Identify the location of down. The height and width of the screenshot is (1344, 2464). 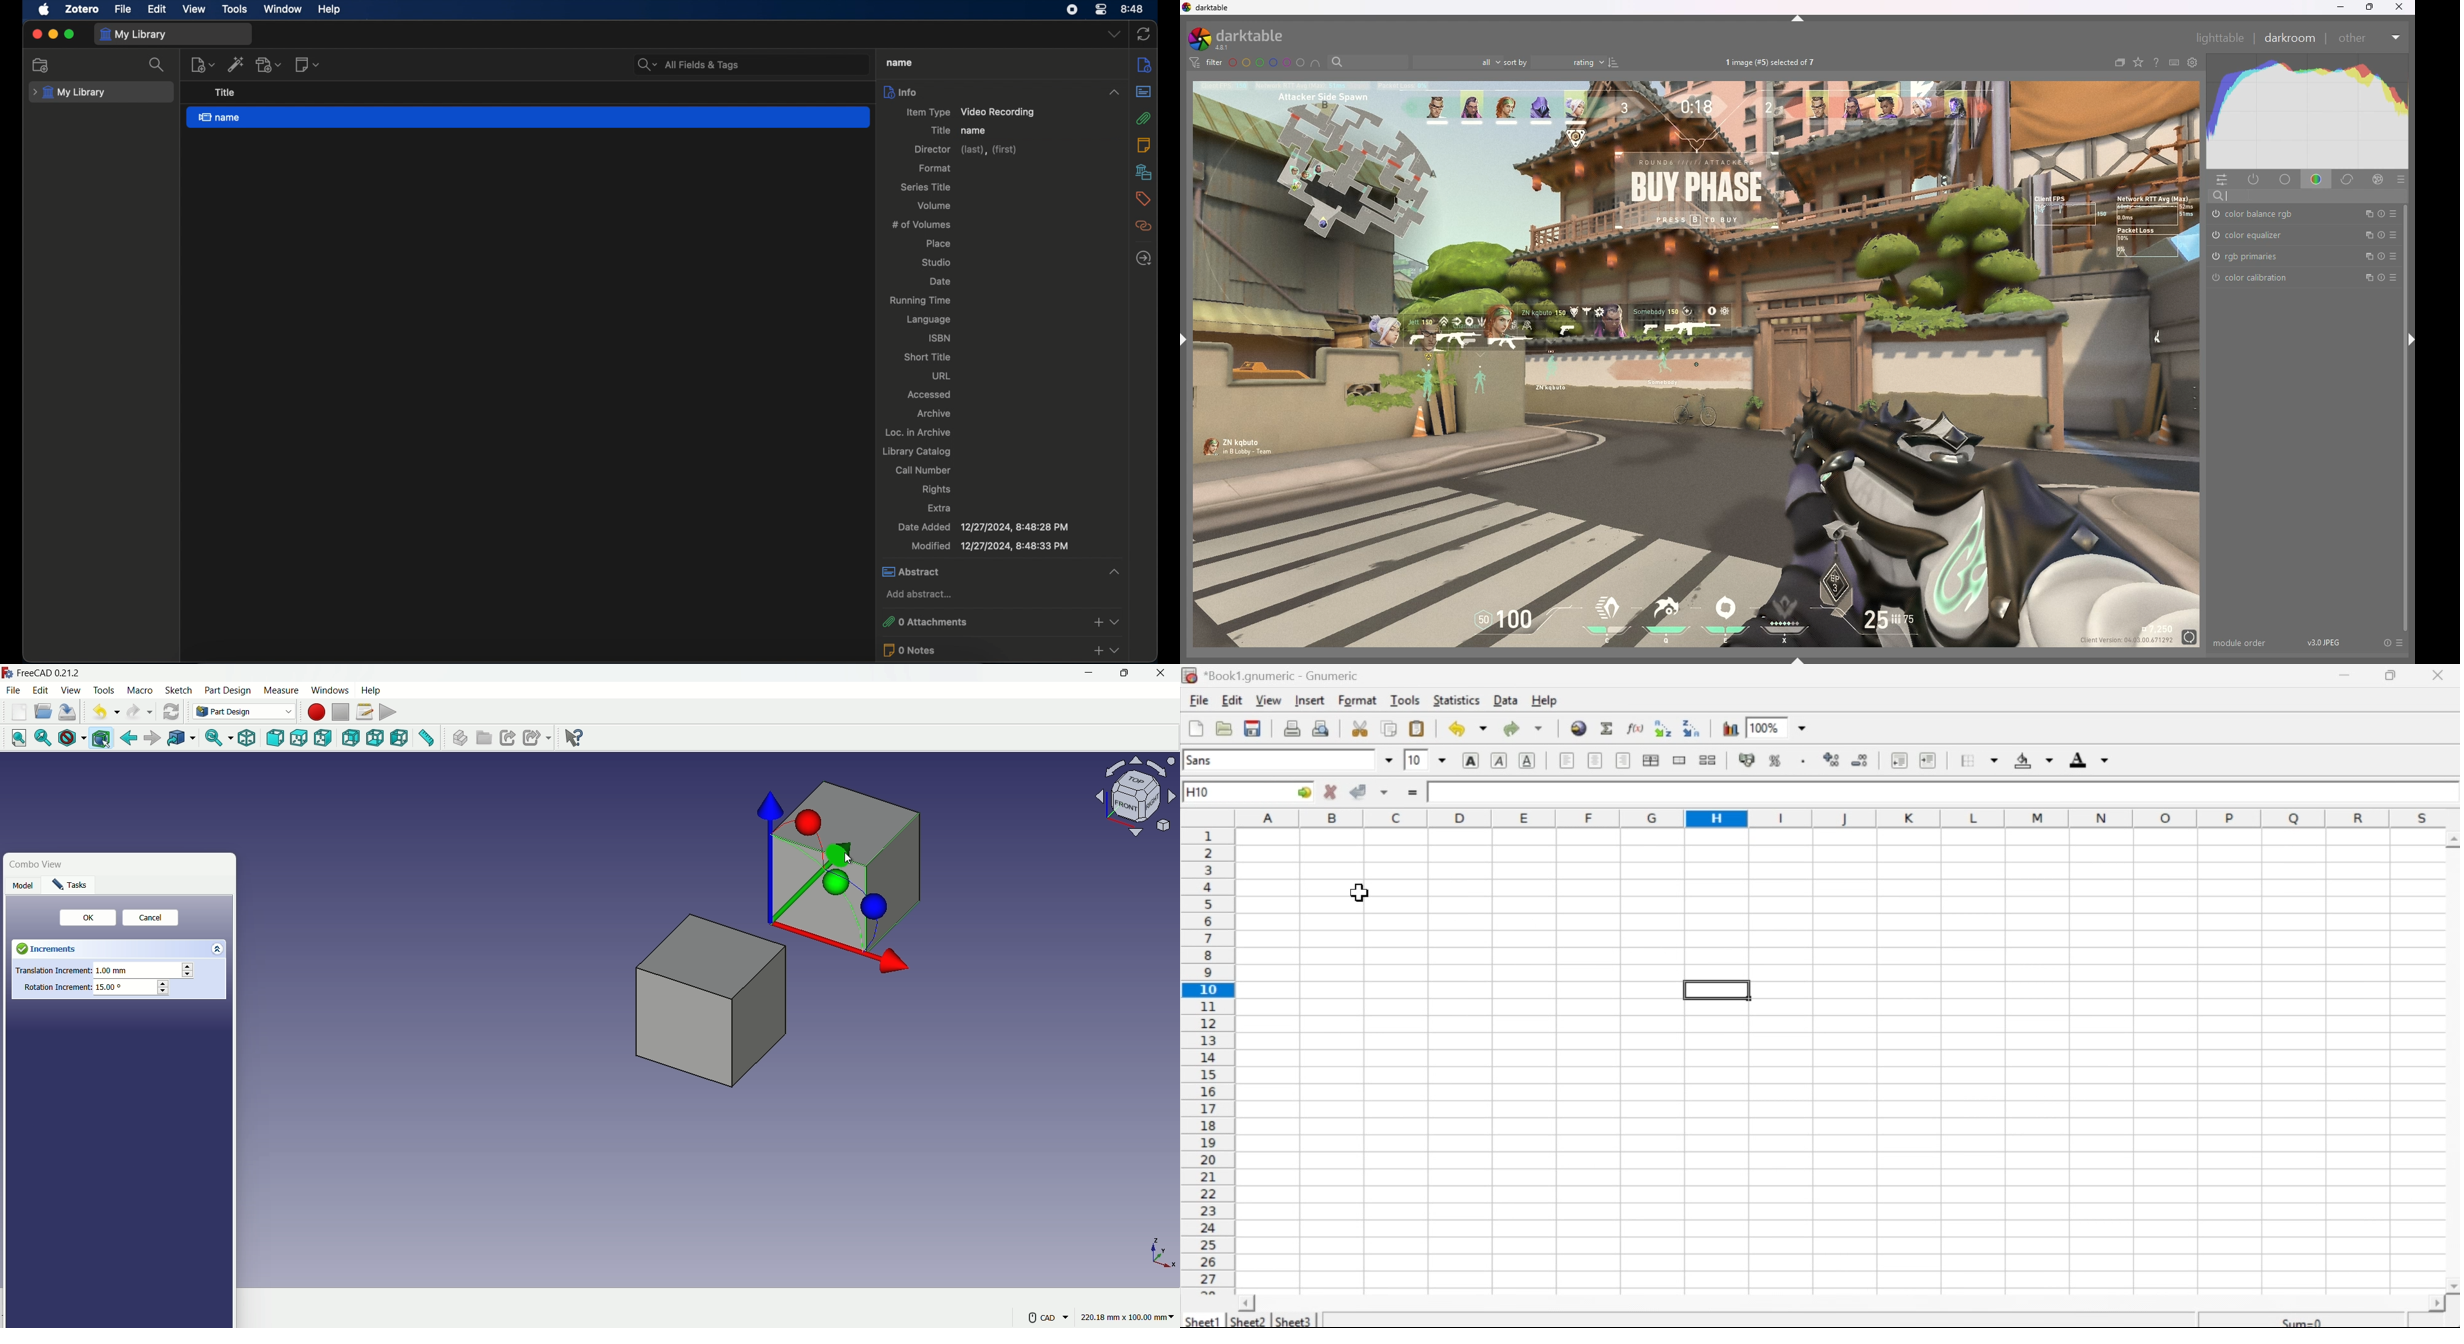
(1484, 729).